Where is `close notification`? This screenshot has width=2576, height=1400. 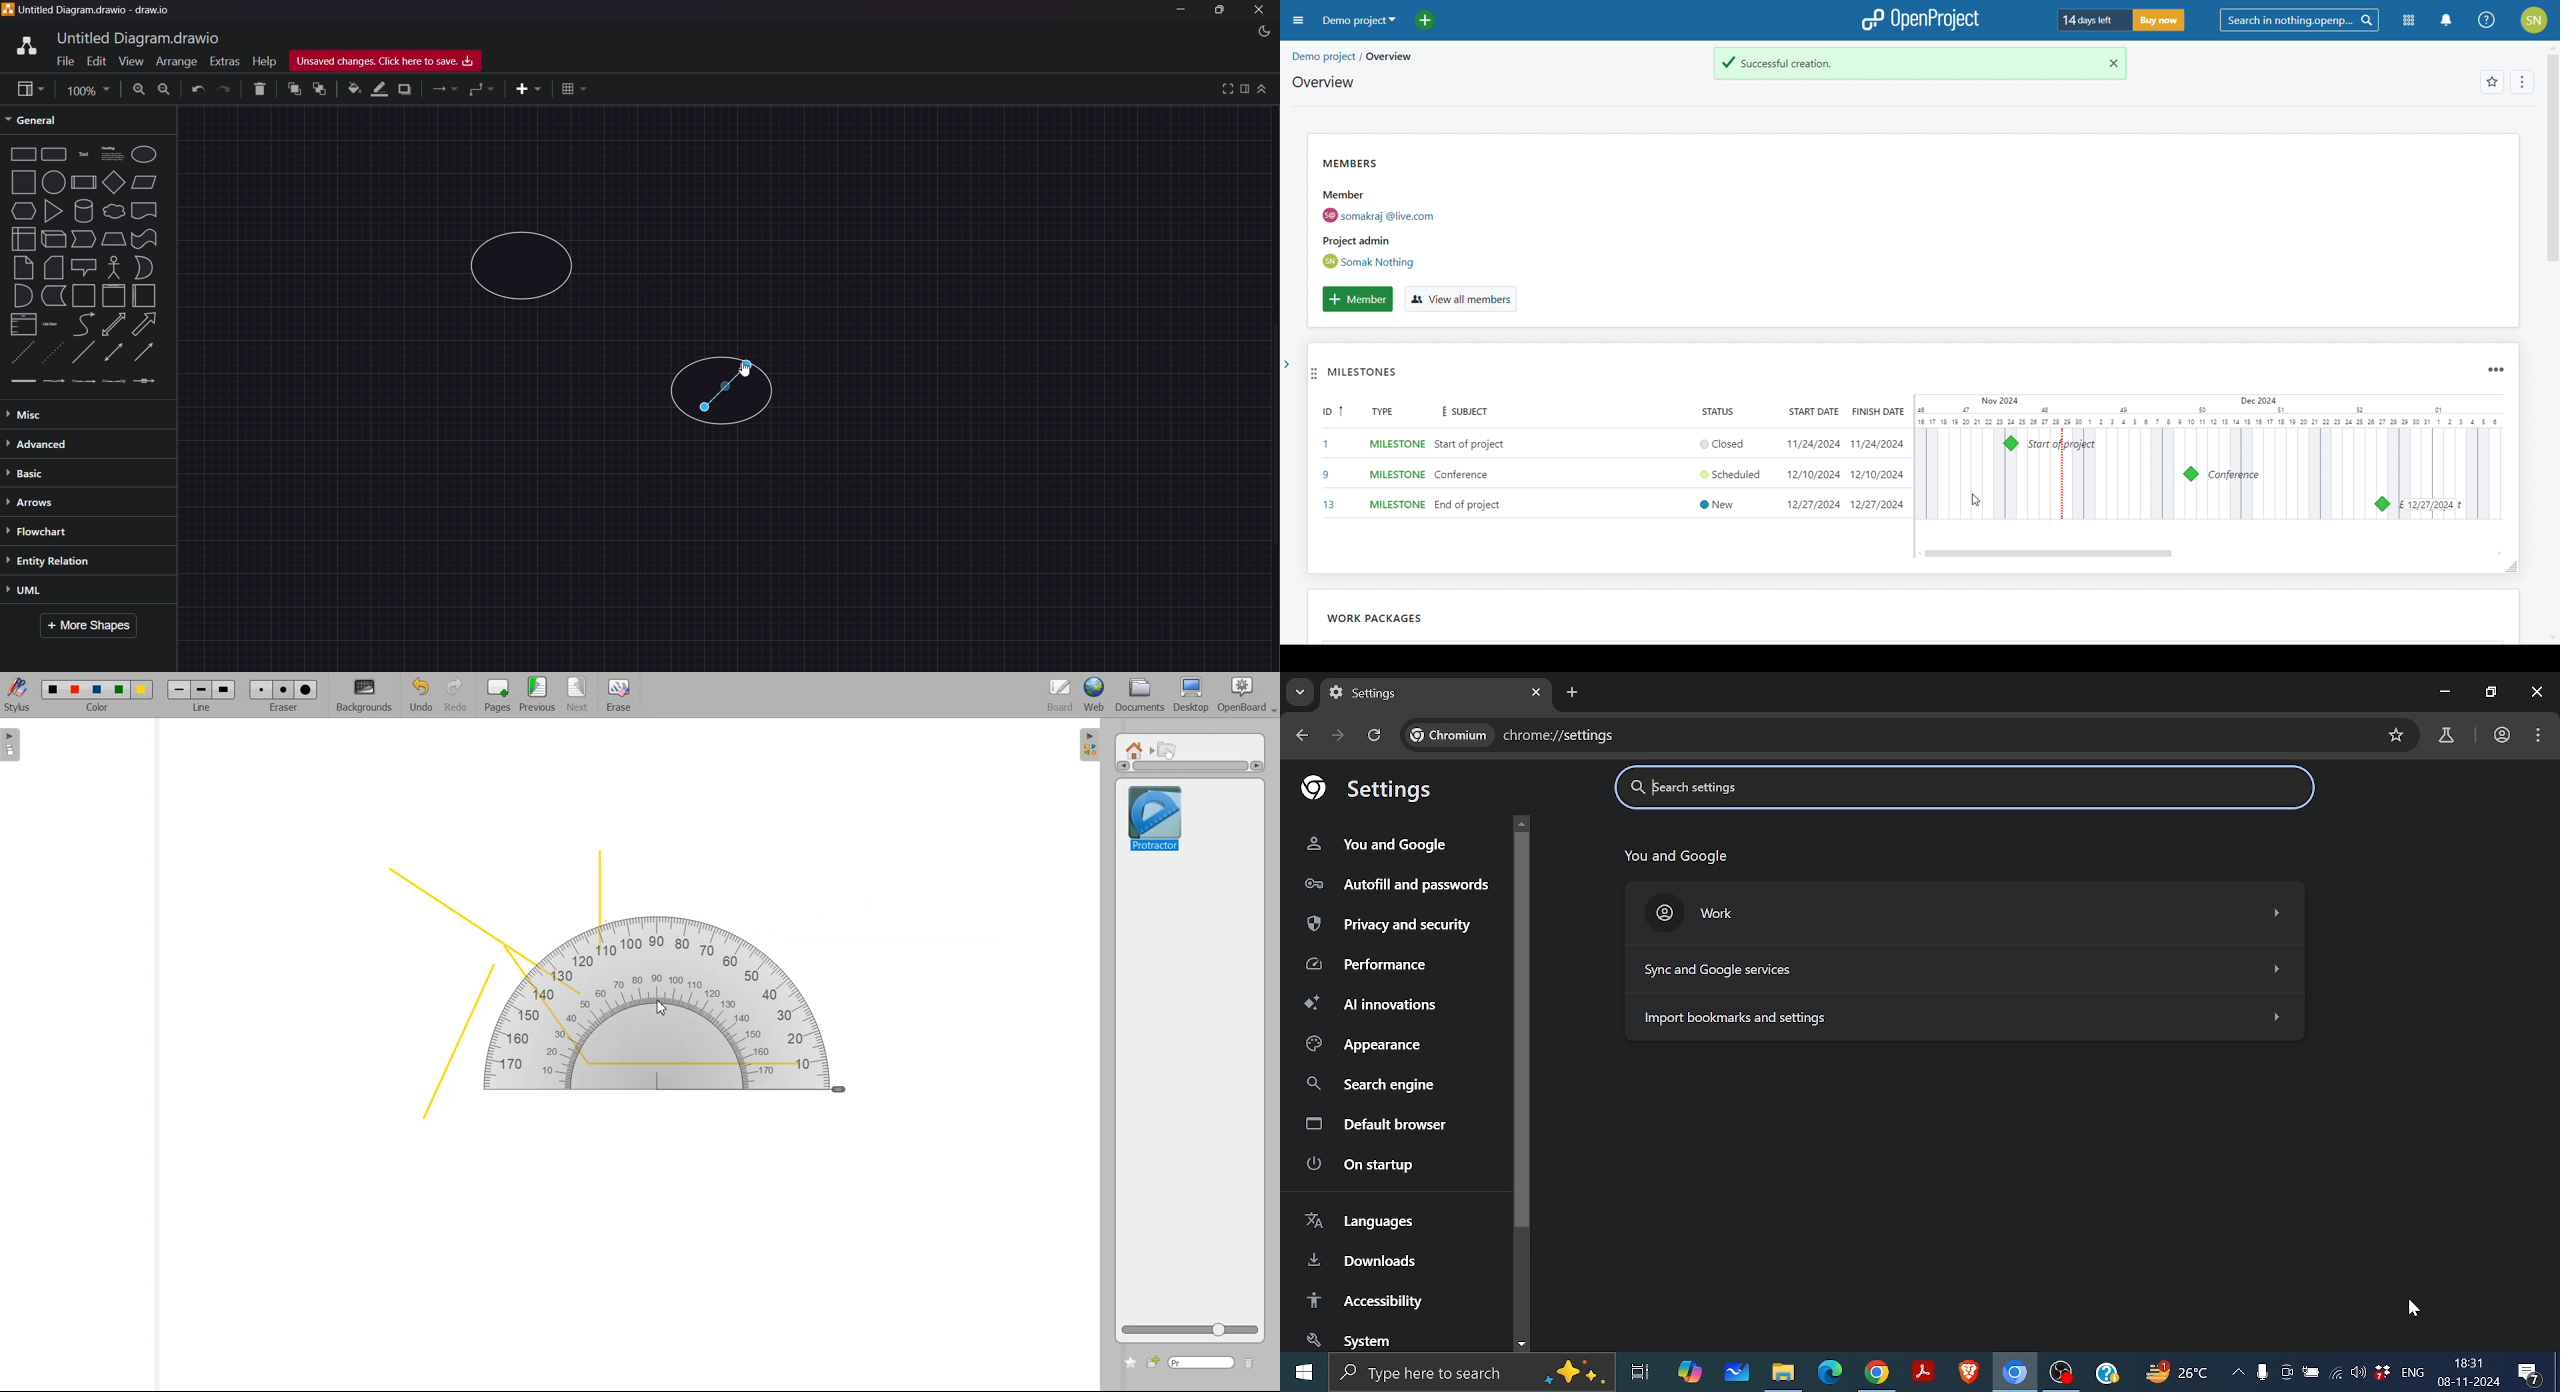 close notification is located at coordinates (2108, 63).